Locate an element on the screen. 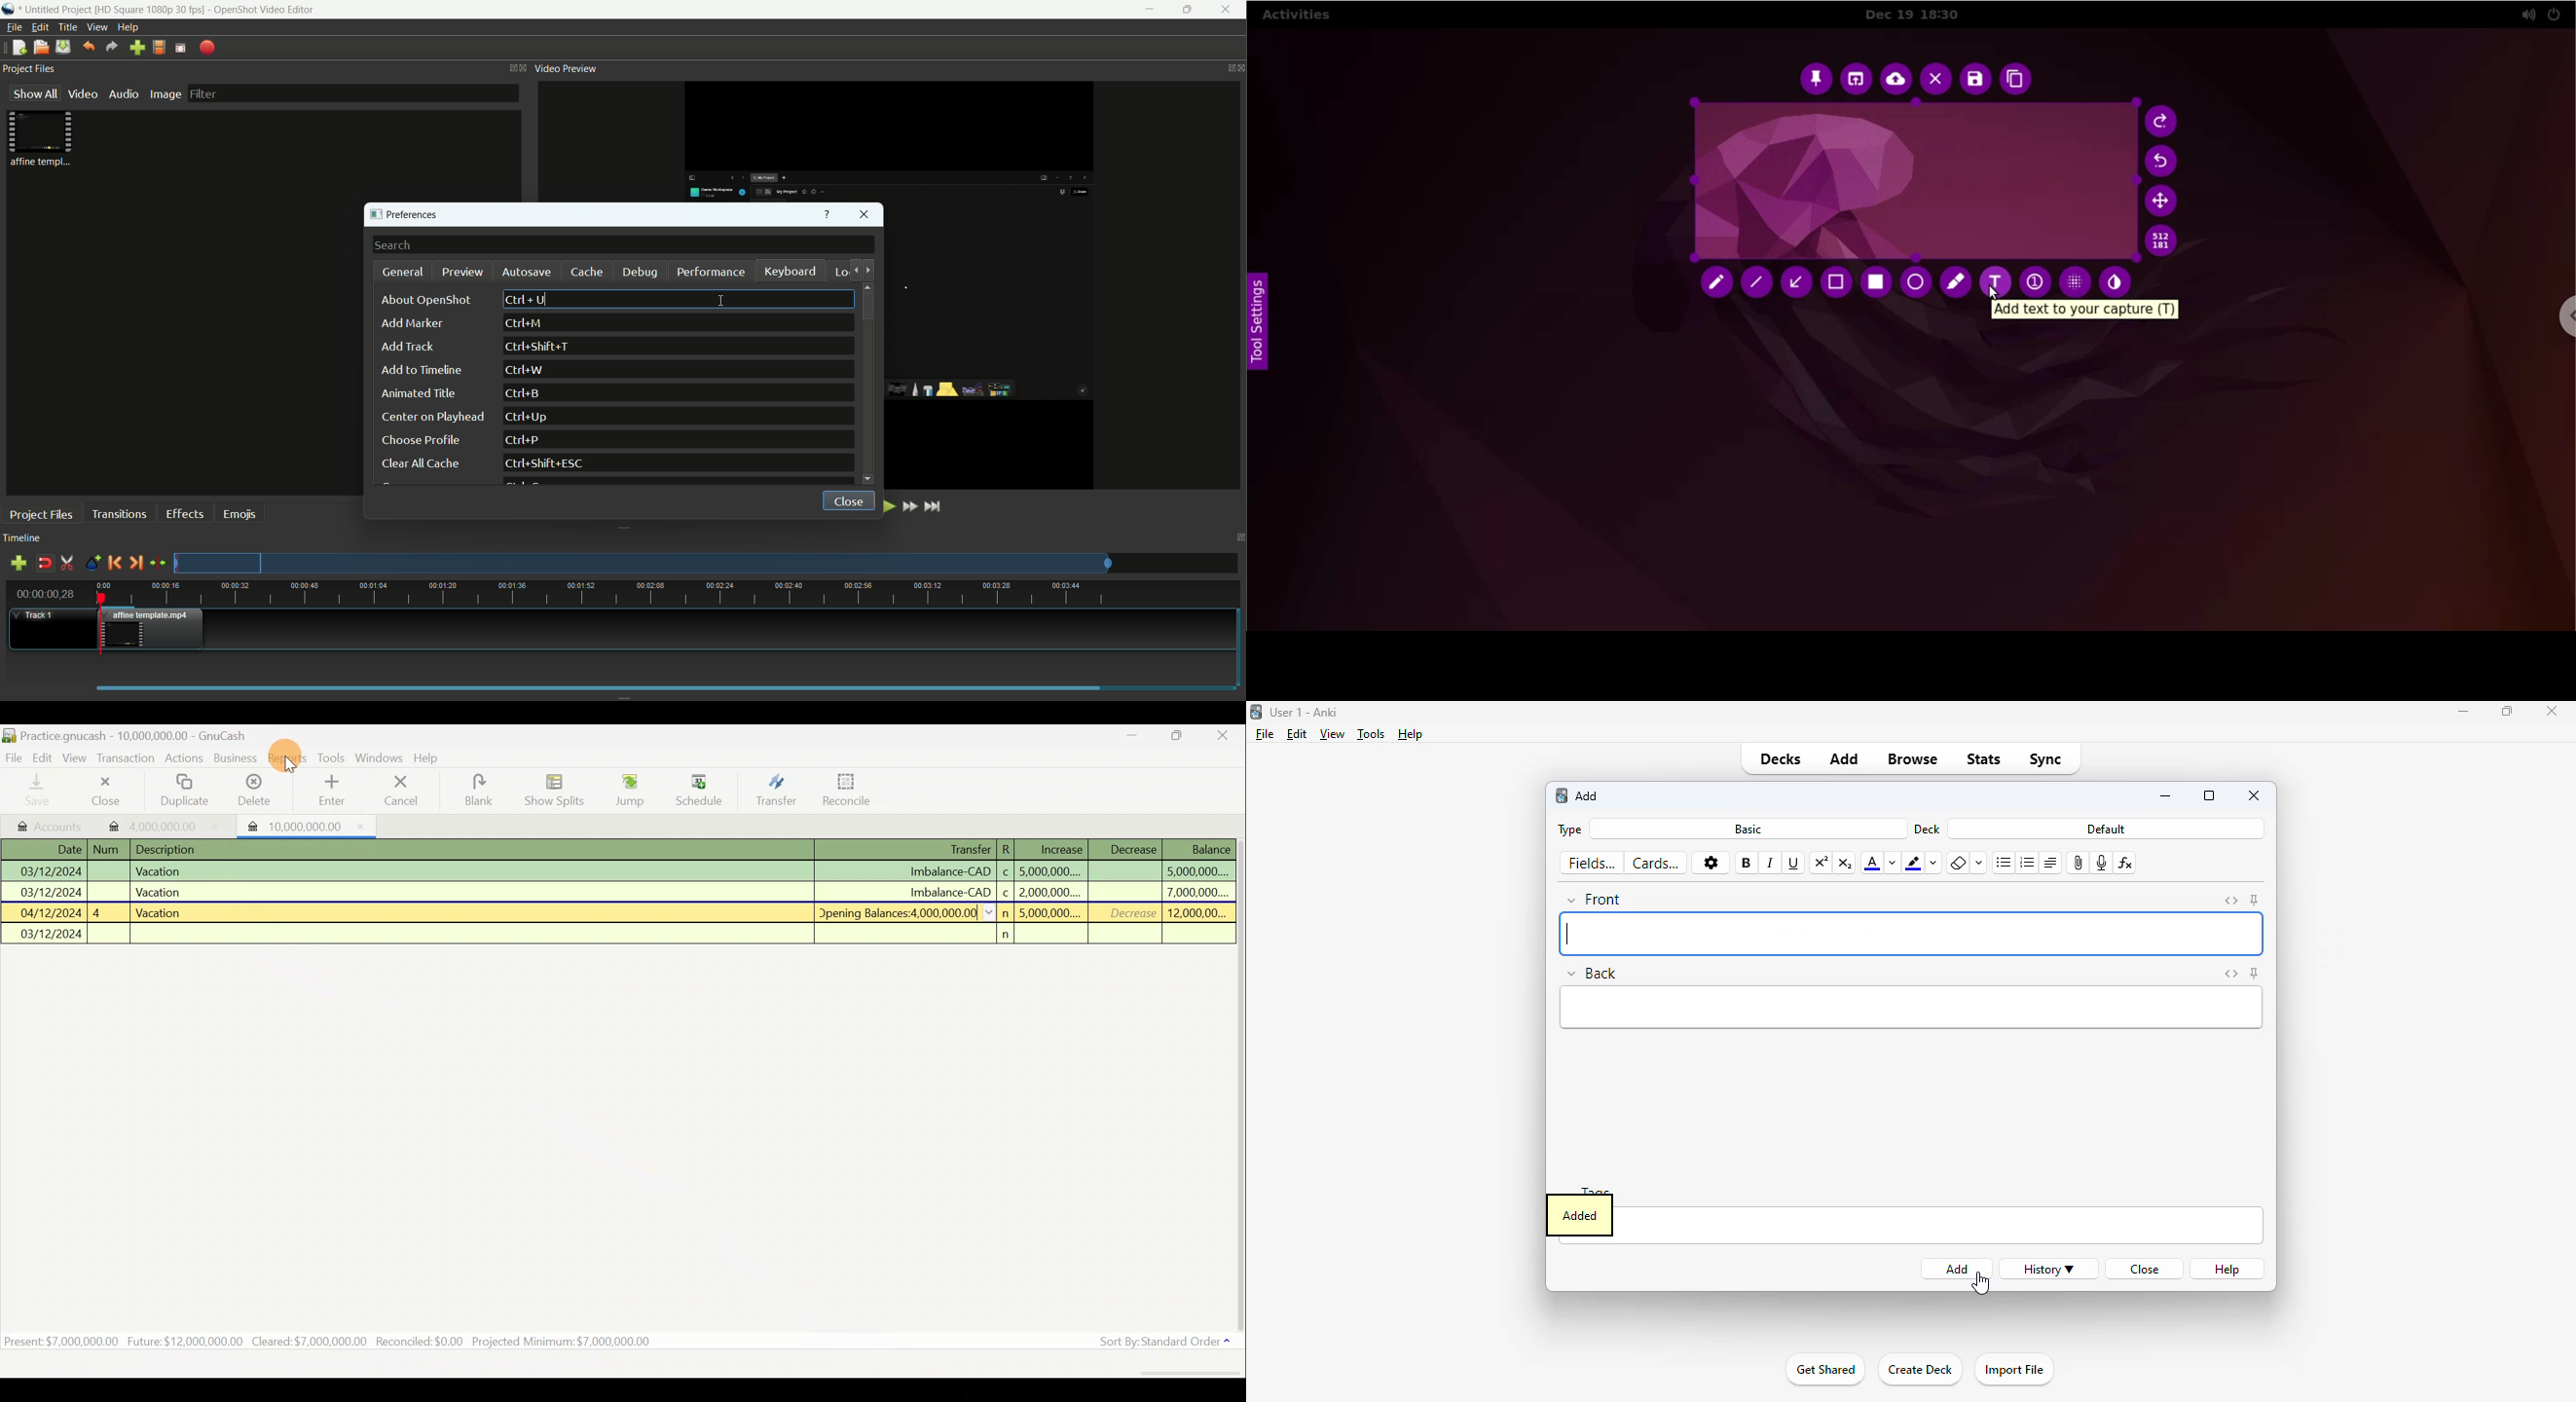  Delete is located at coordinates (258, 789).